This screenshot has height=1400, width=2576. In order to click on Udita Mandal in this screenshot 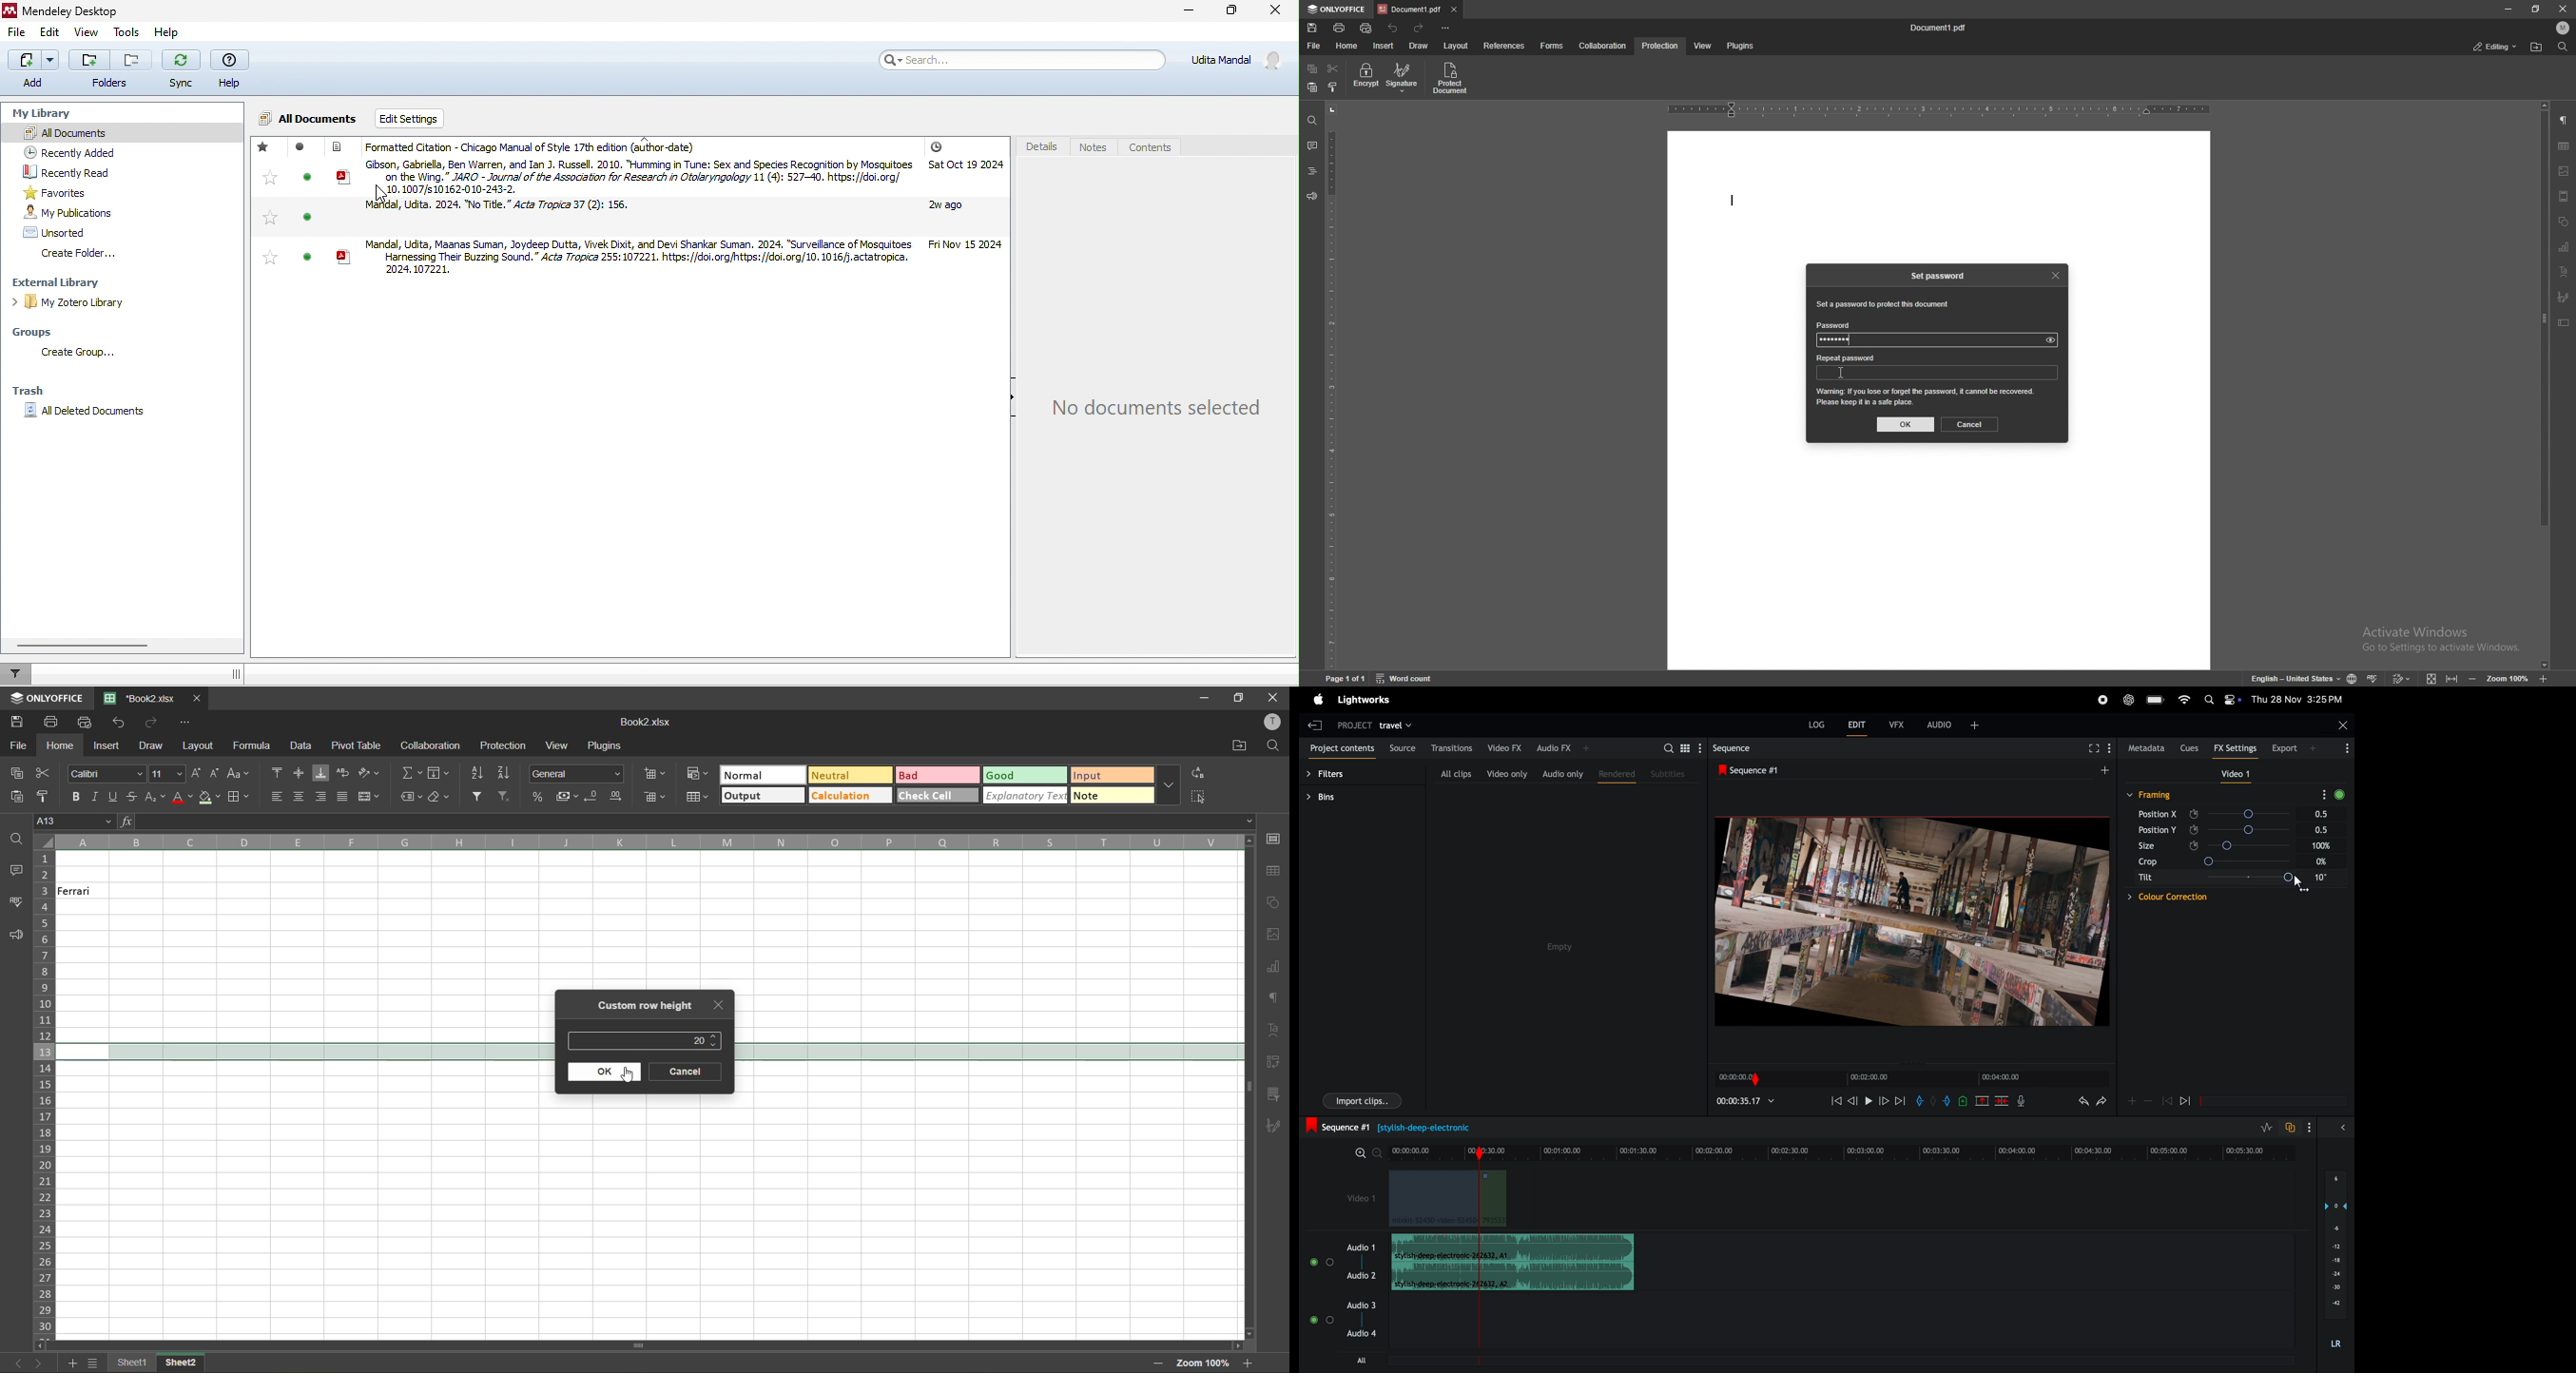, I will do `click(1239, 61)`.